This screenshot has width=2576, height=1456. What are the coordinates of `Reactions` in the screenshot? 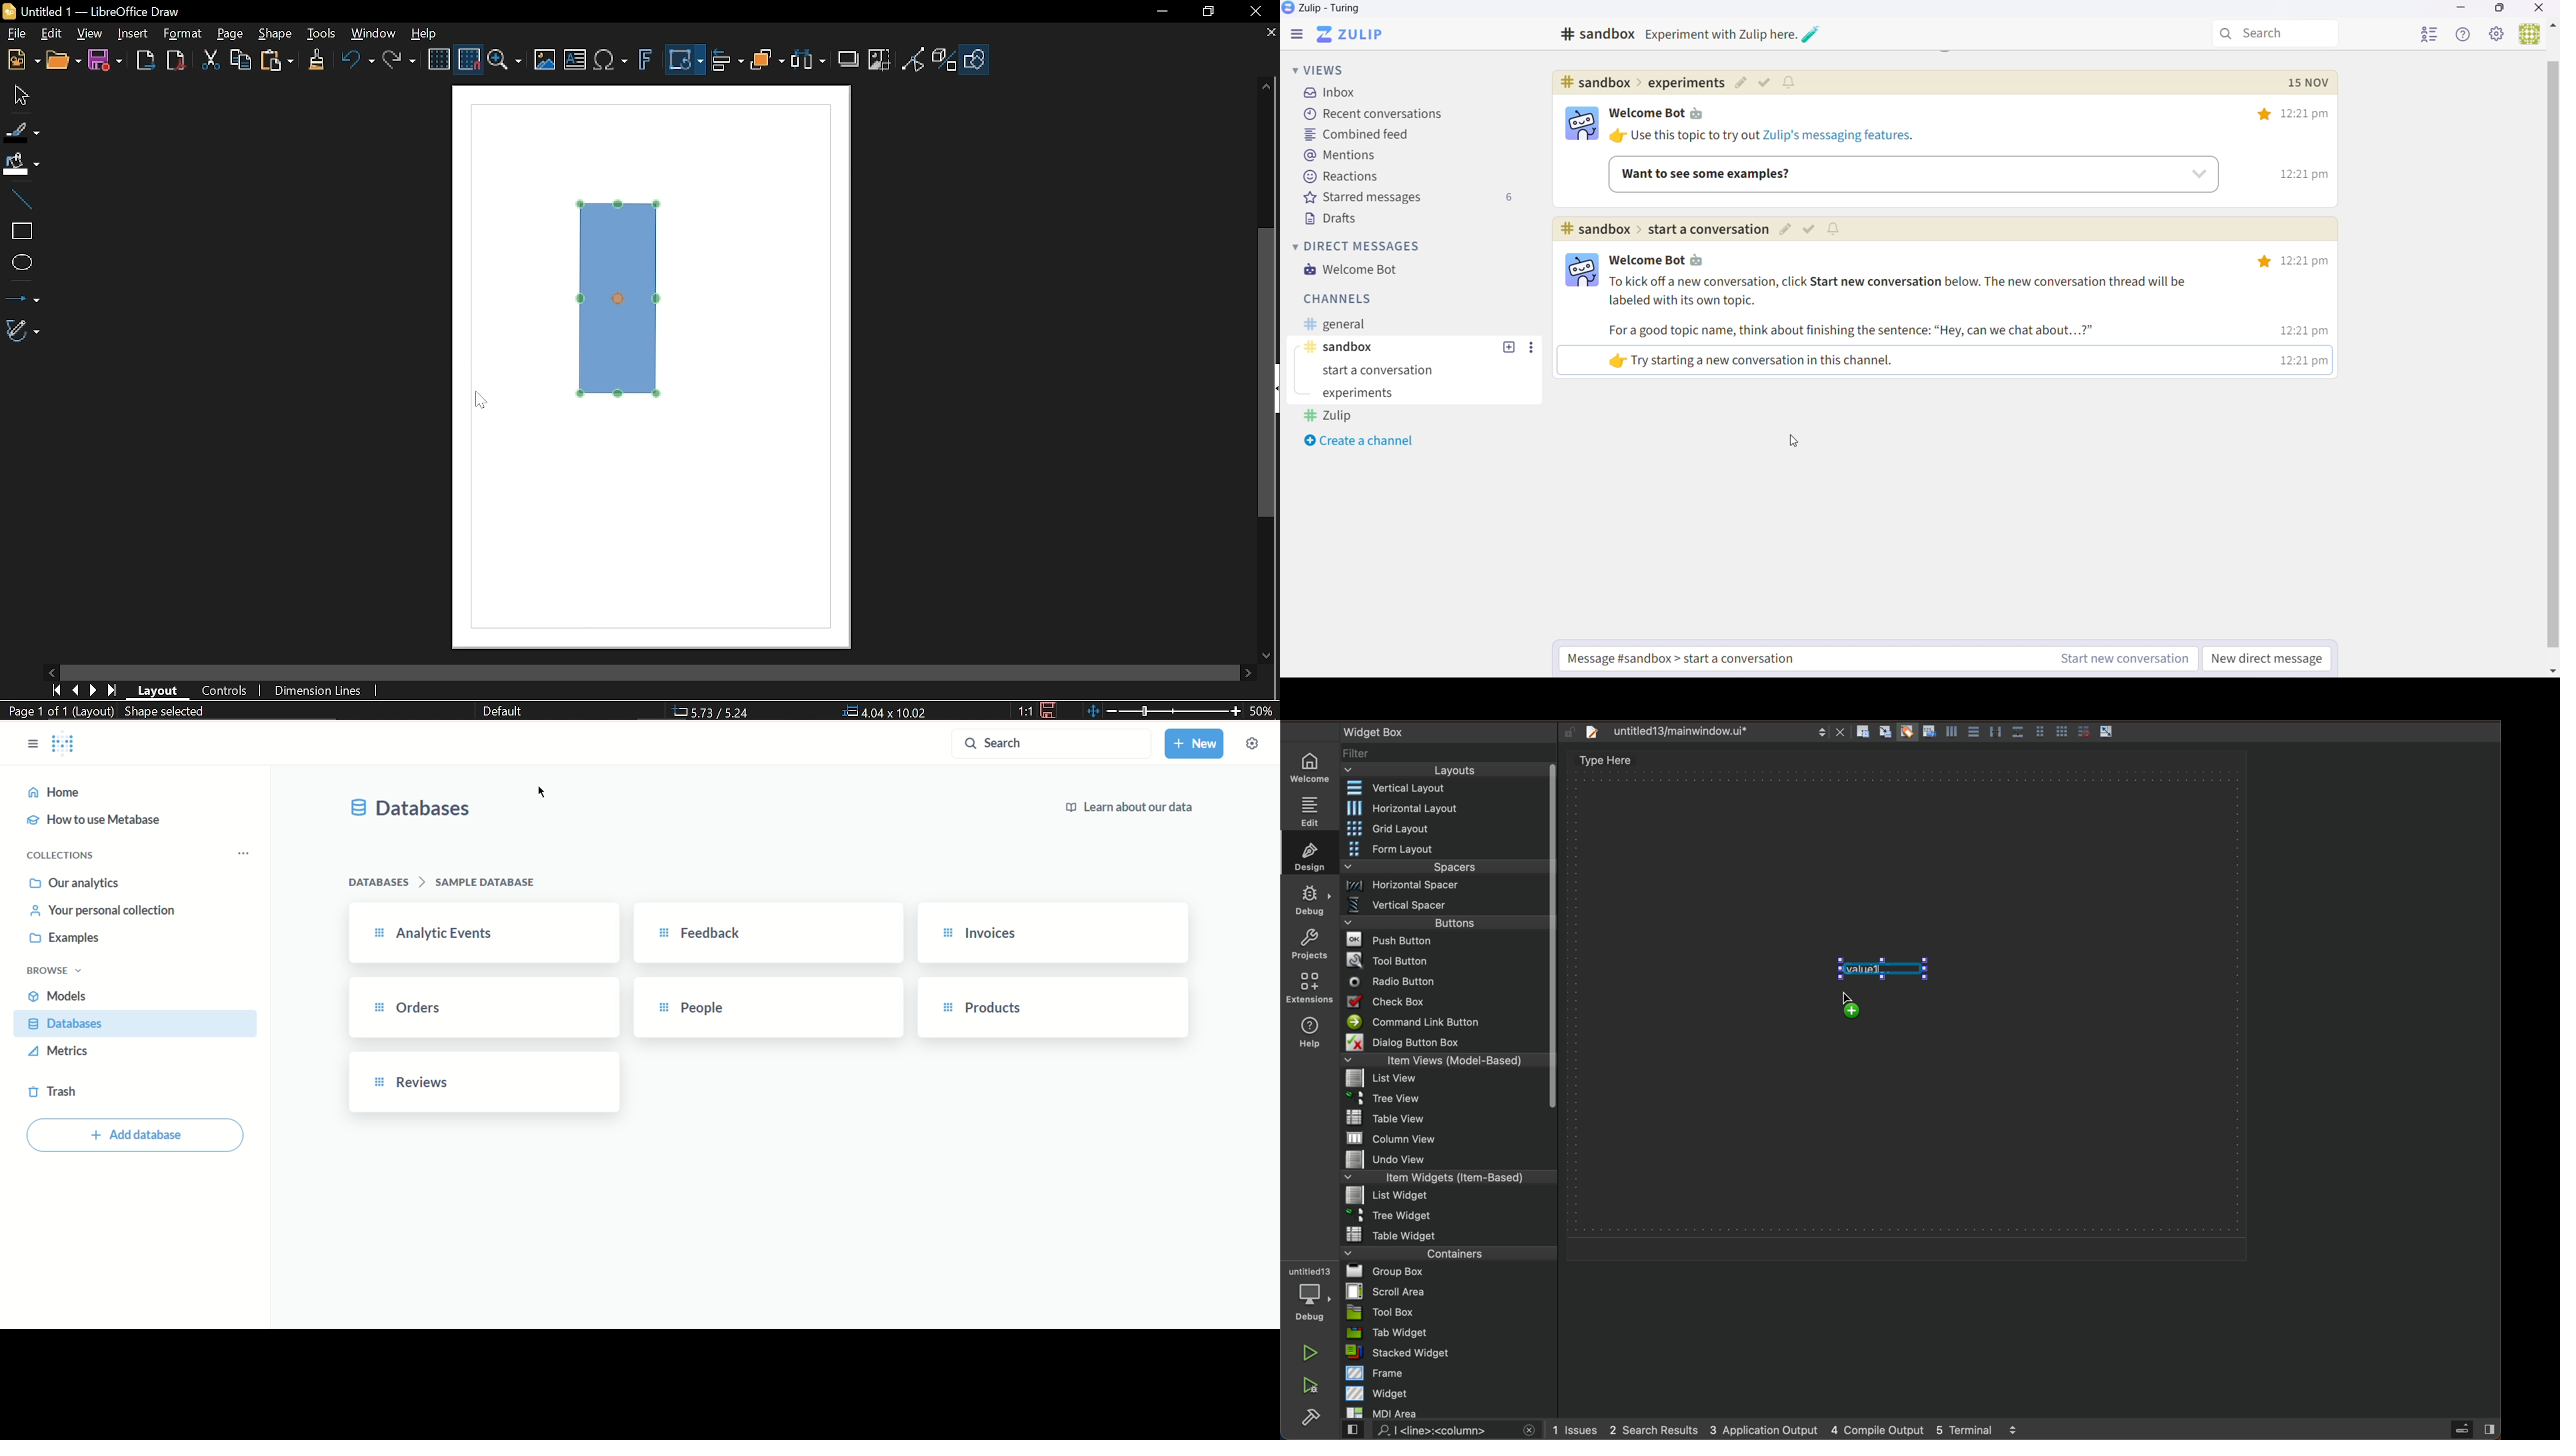 It's located at (1342, 179).